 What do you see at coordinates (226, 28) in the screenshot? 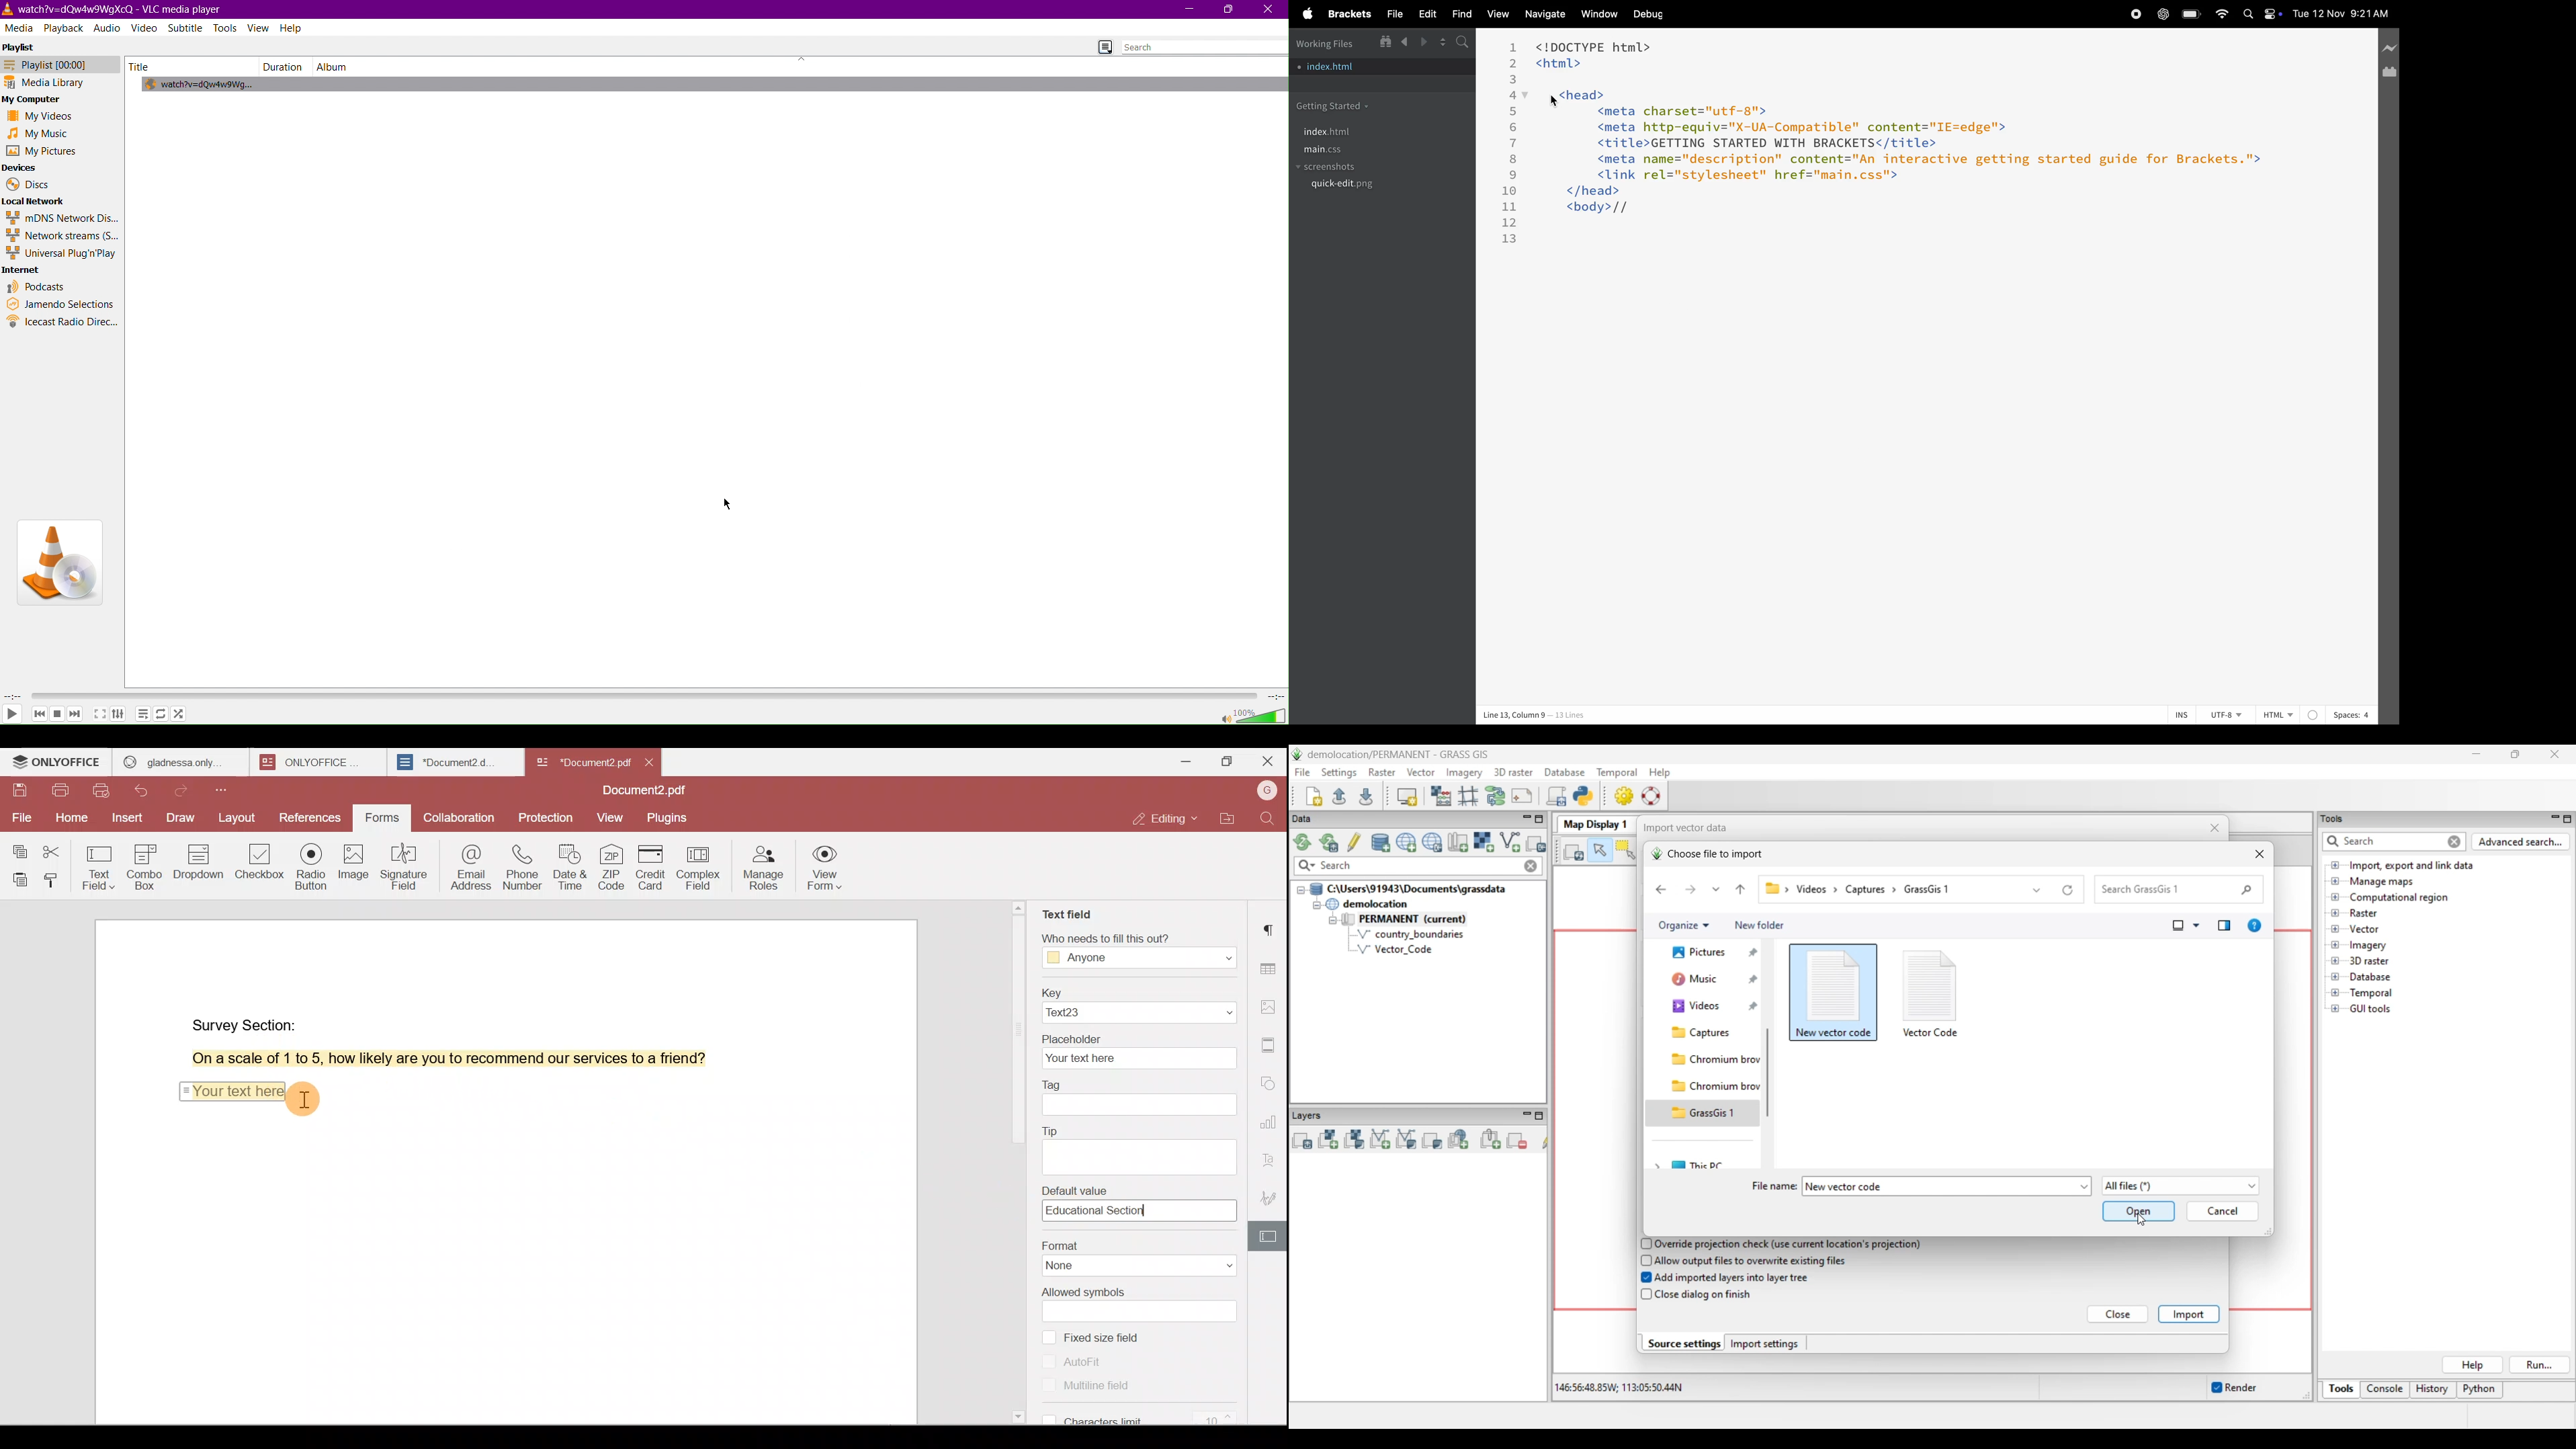
I see `Tools` at bounding box center [226, 28].